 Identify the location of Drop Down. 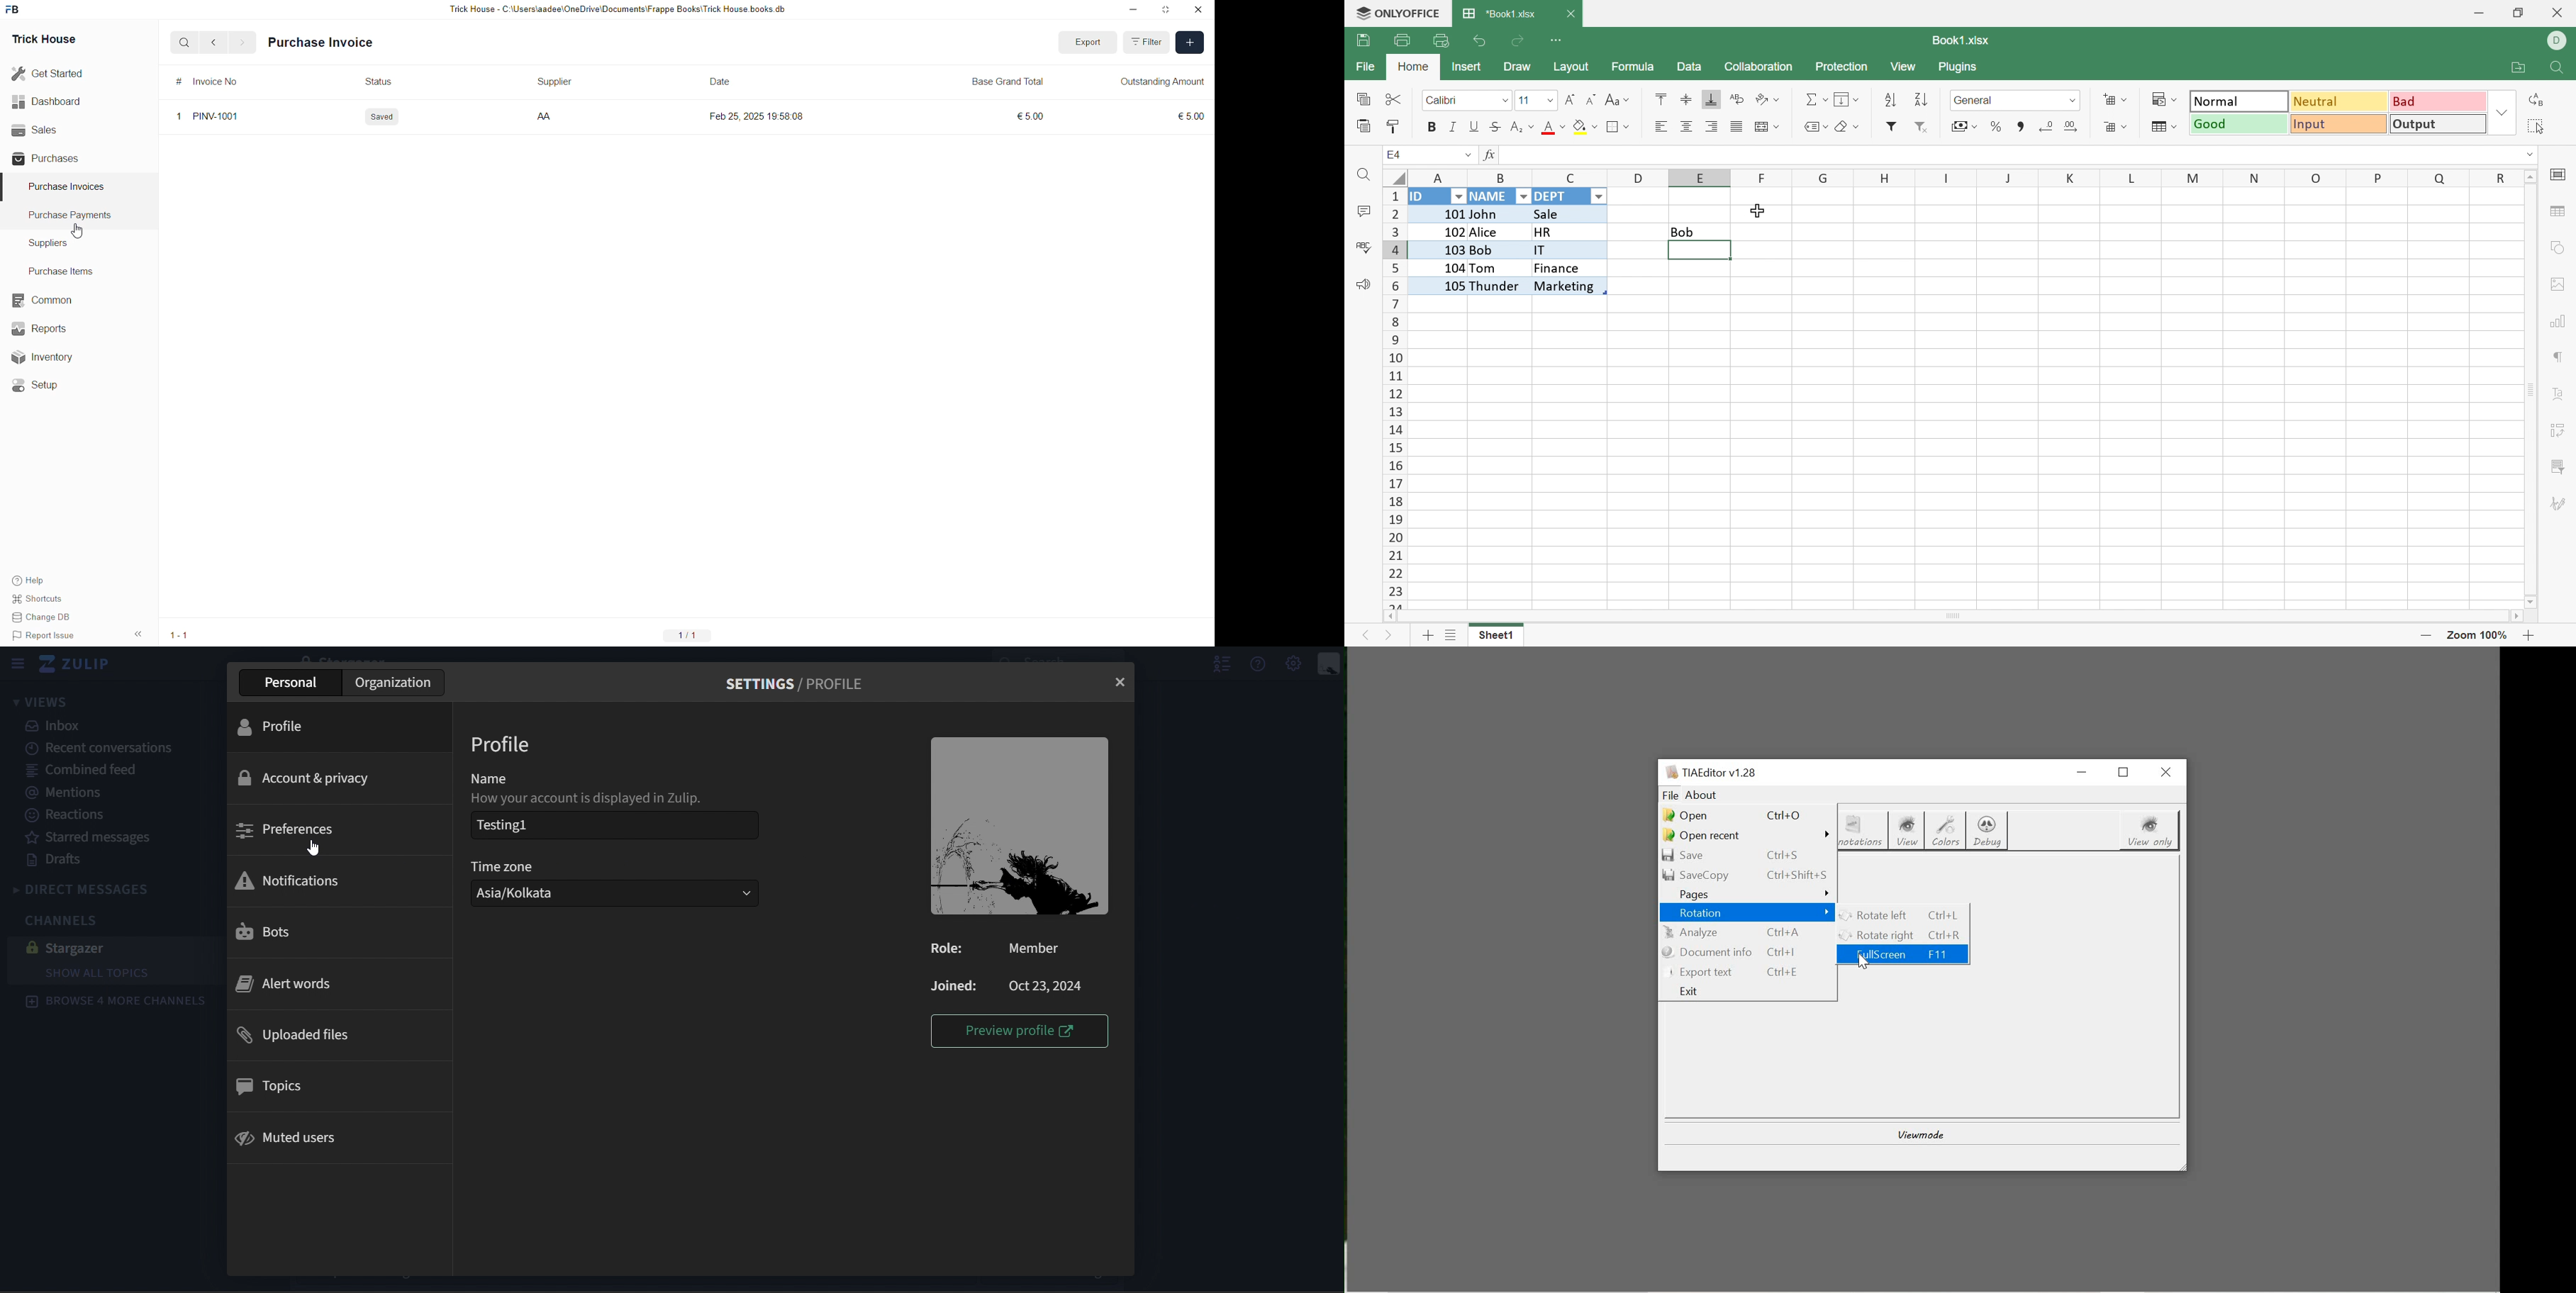
(1546, 101).